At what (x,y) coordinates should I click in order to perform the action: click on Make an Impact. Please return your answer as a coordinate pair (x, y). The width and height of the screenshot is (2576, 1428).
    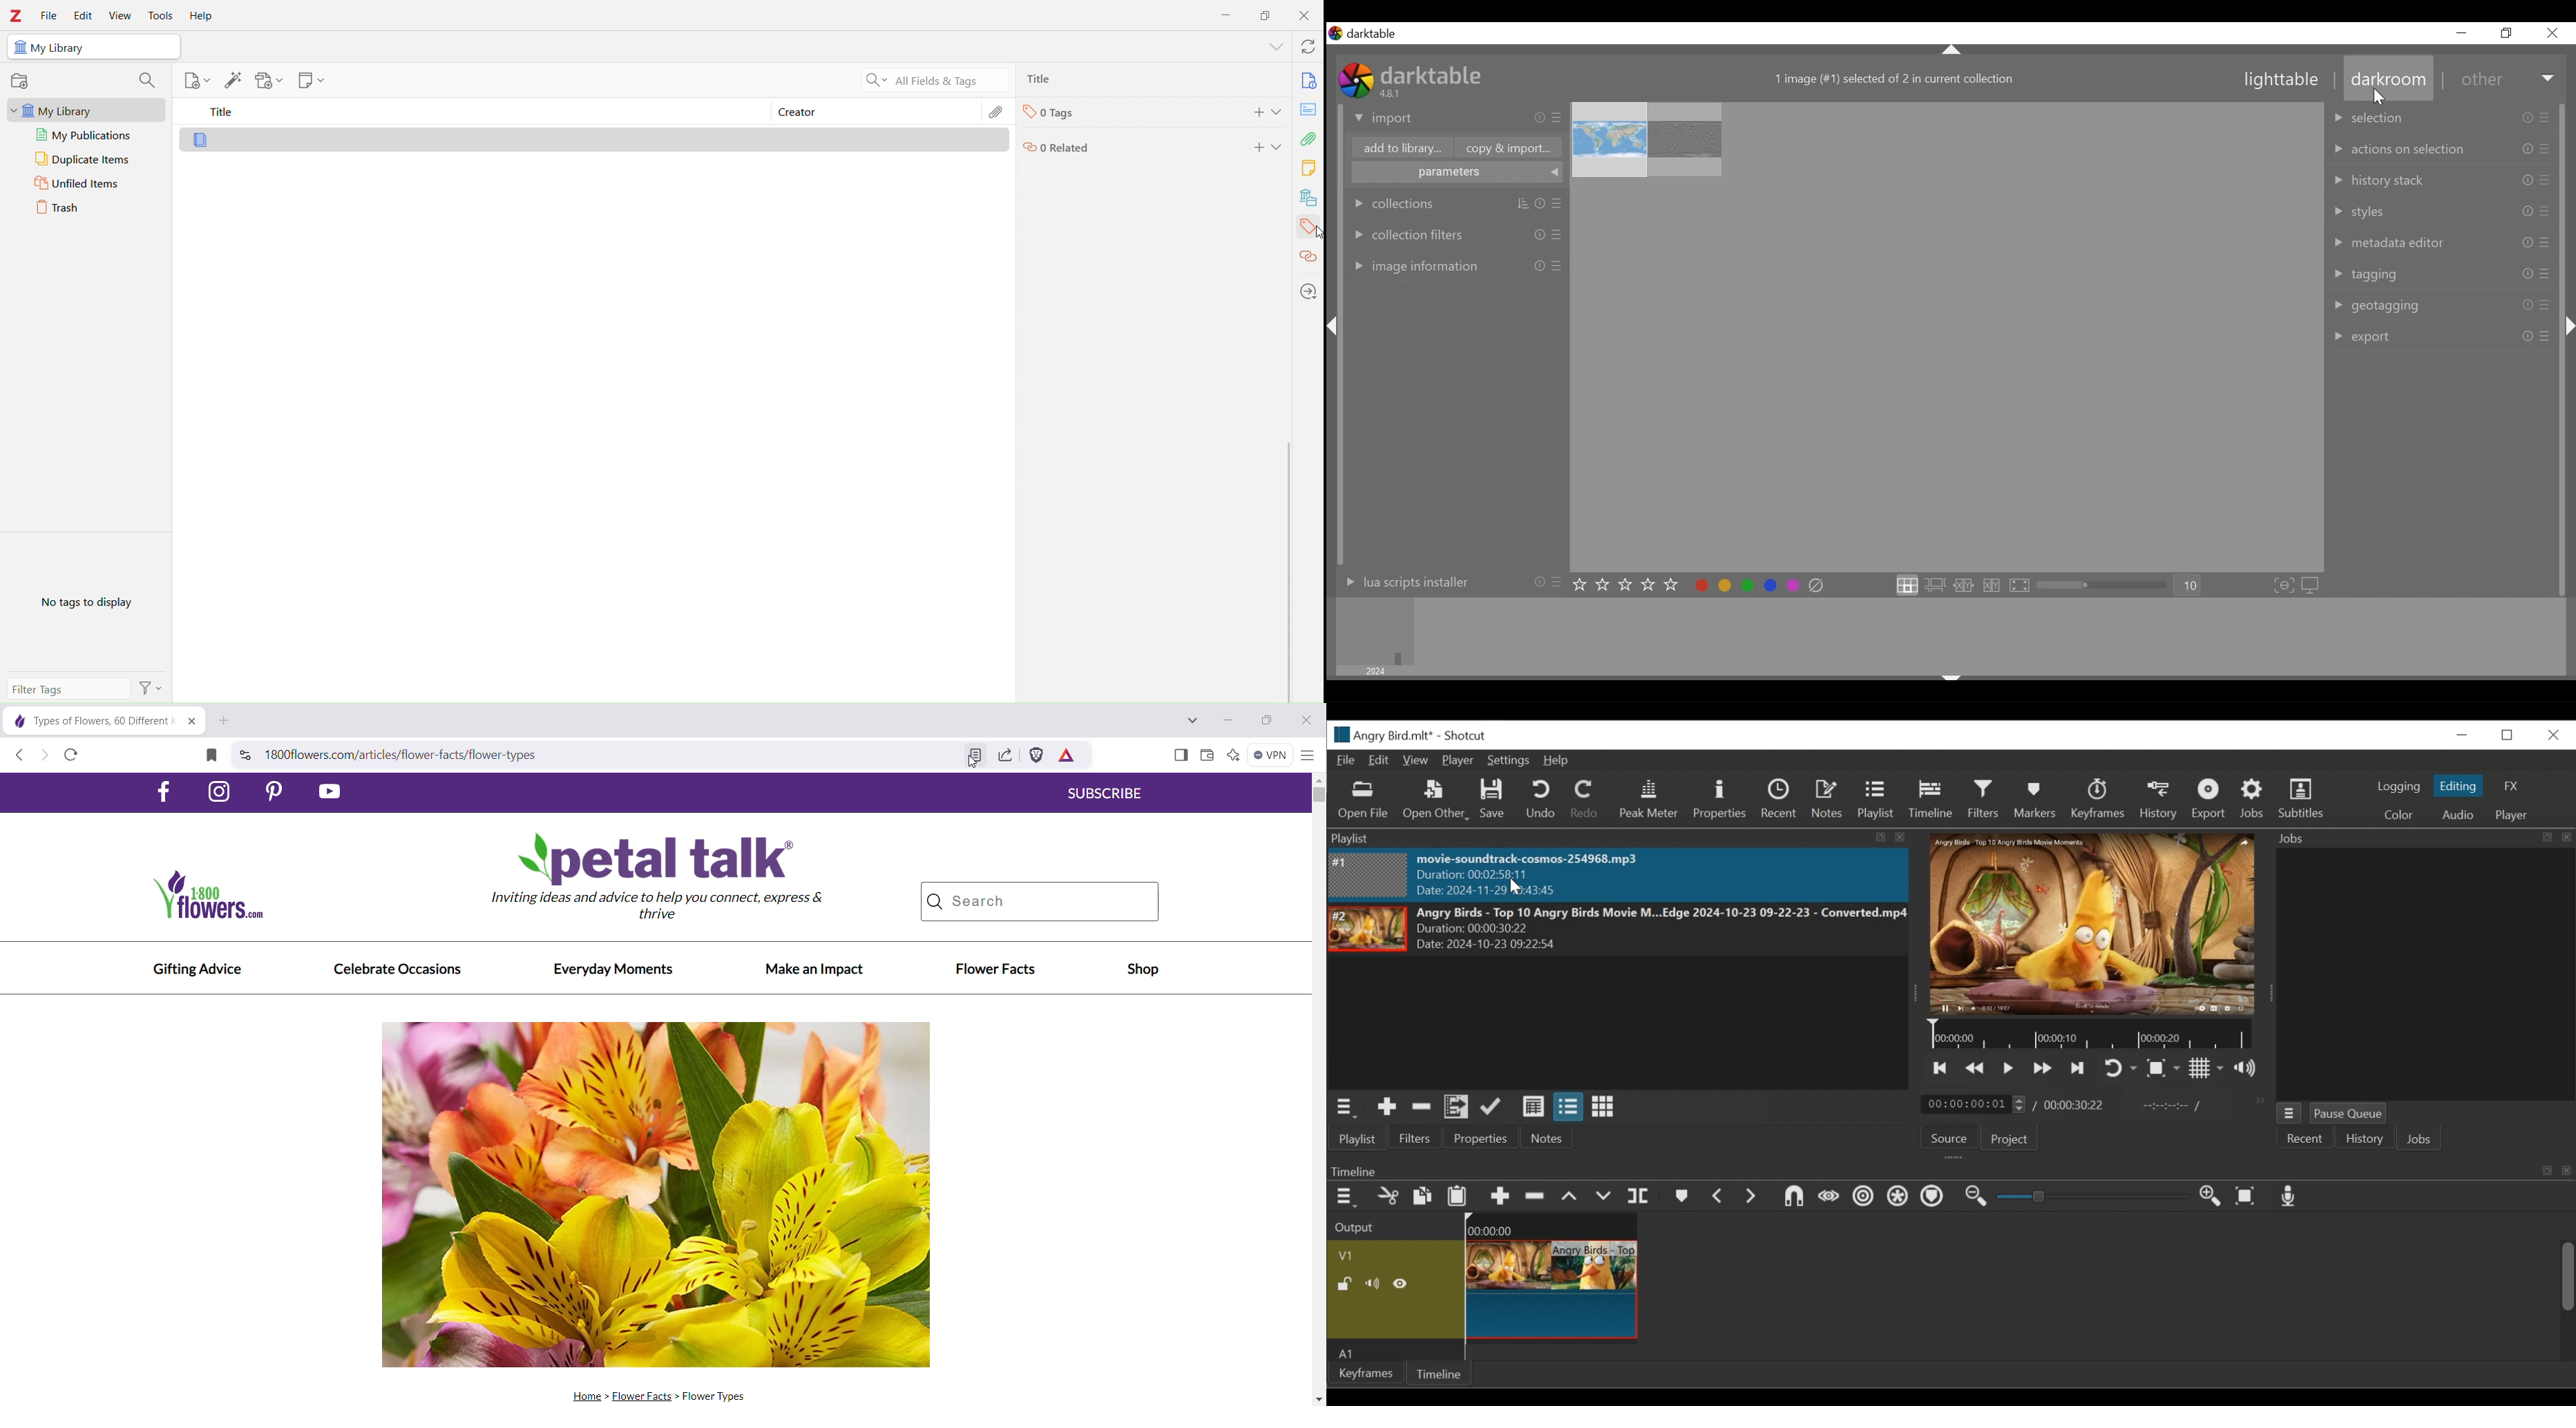
    Looking at the image, I should click on (815, 969).